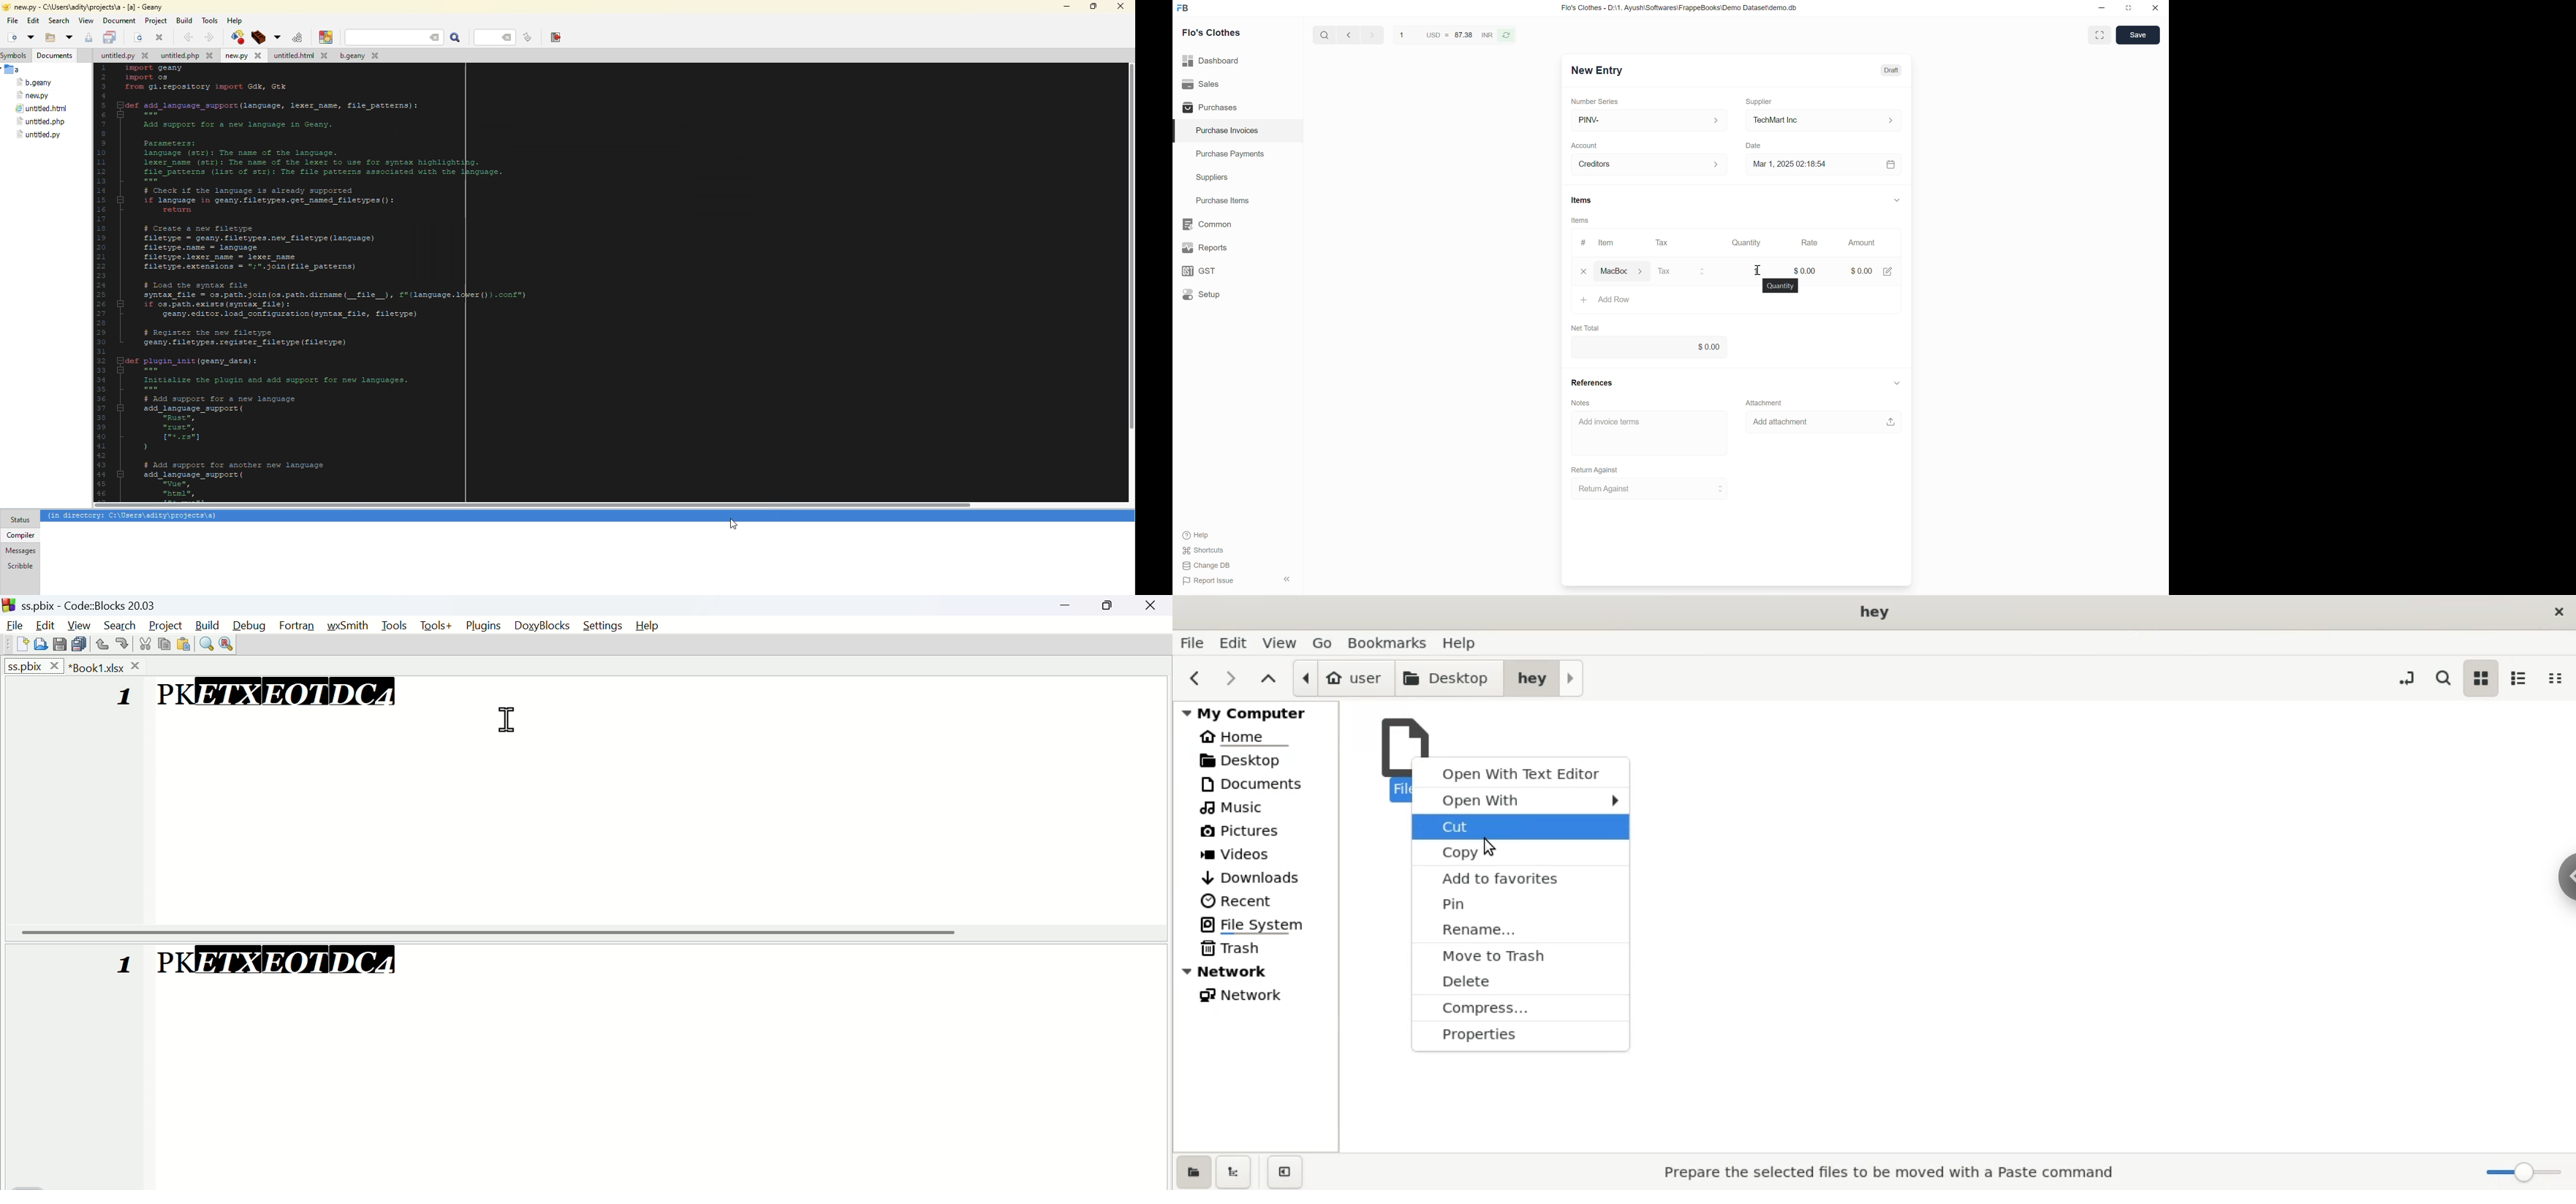 The width and height of the screenshot is (2576, 1204). I want to click on Date, so click(1754, 146).